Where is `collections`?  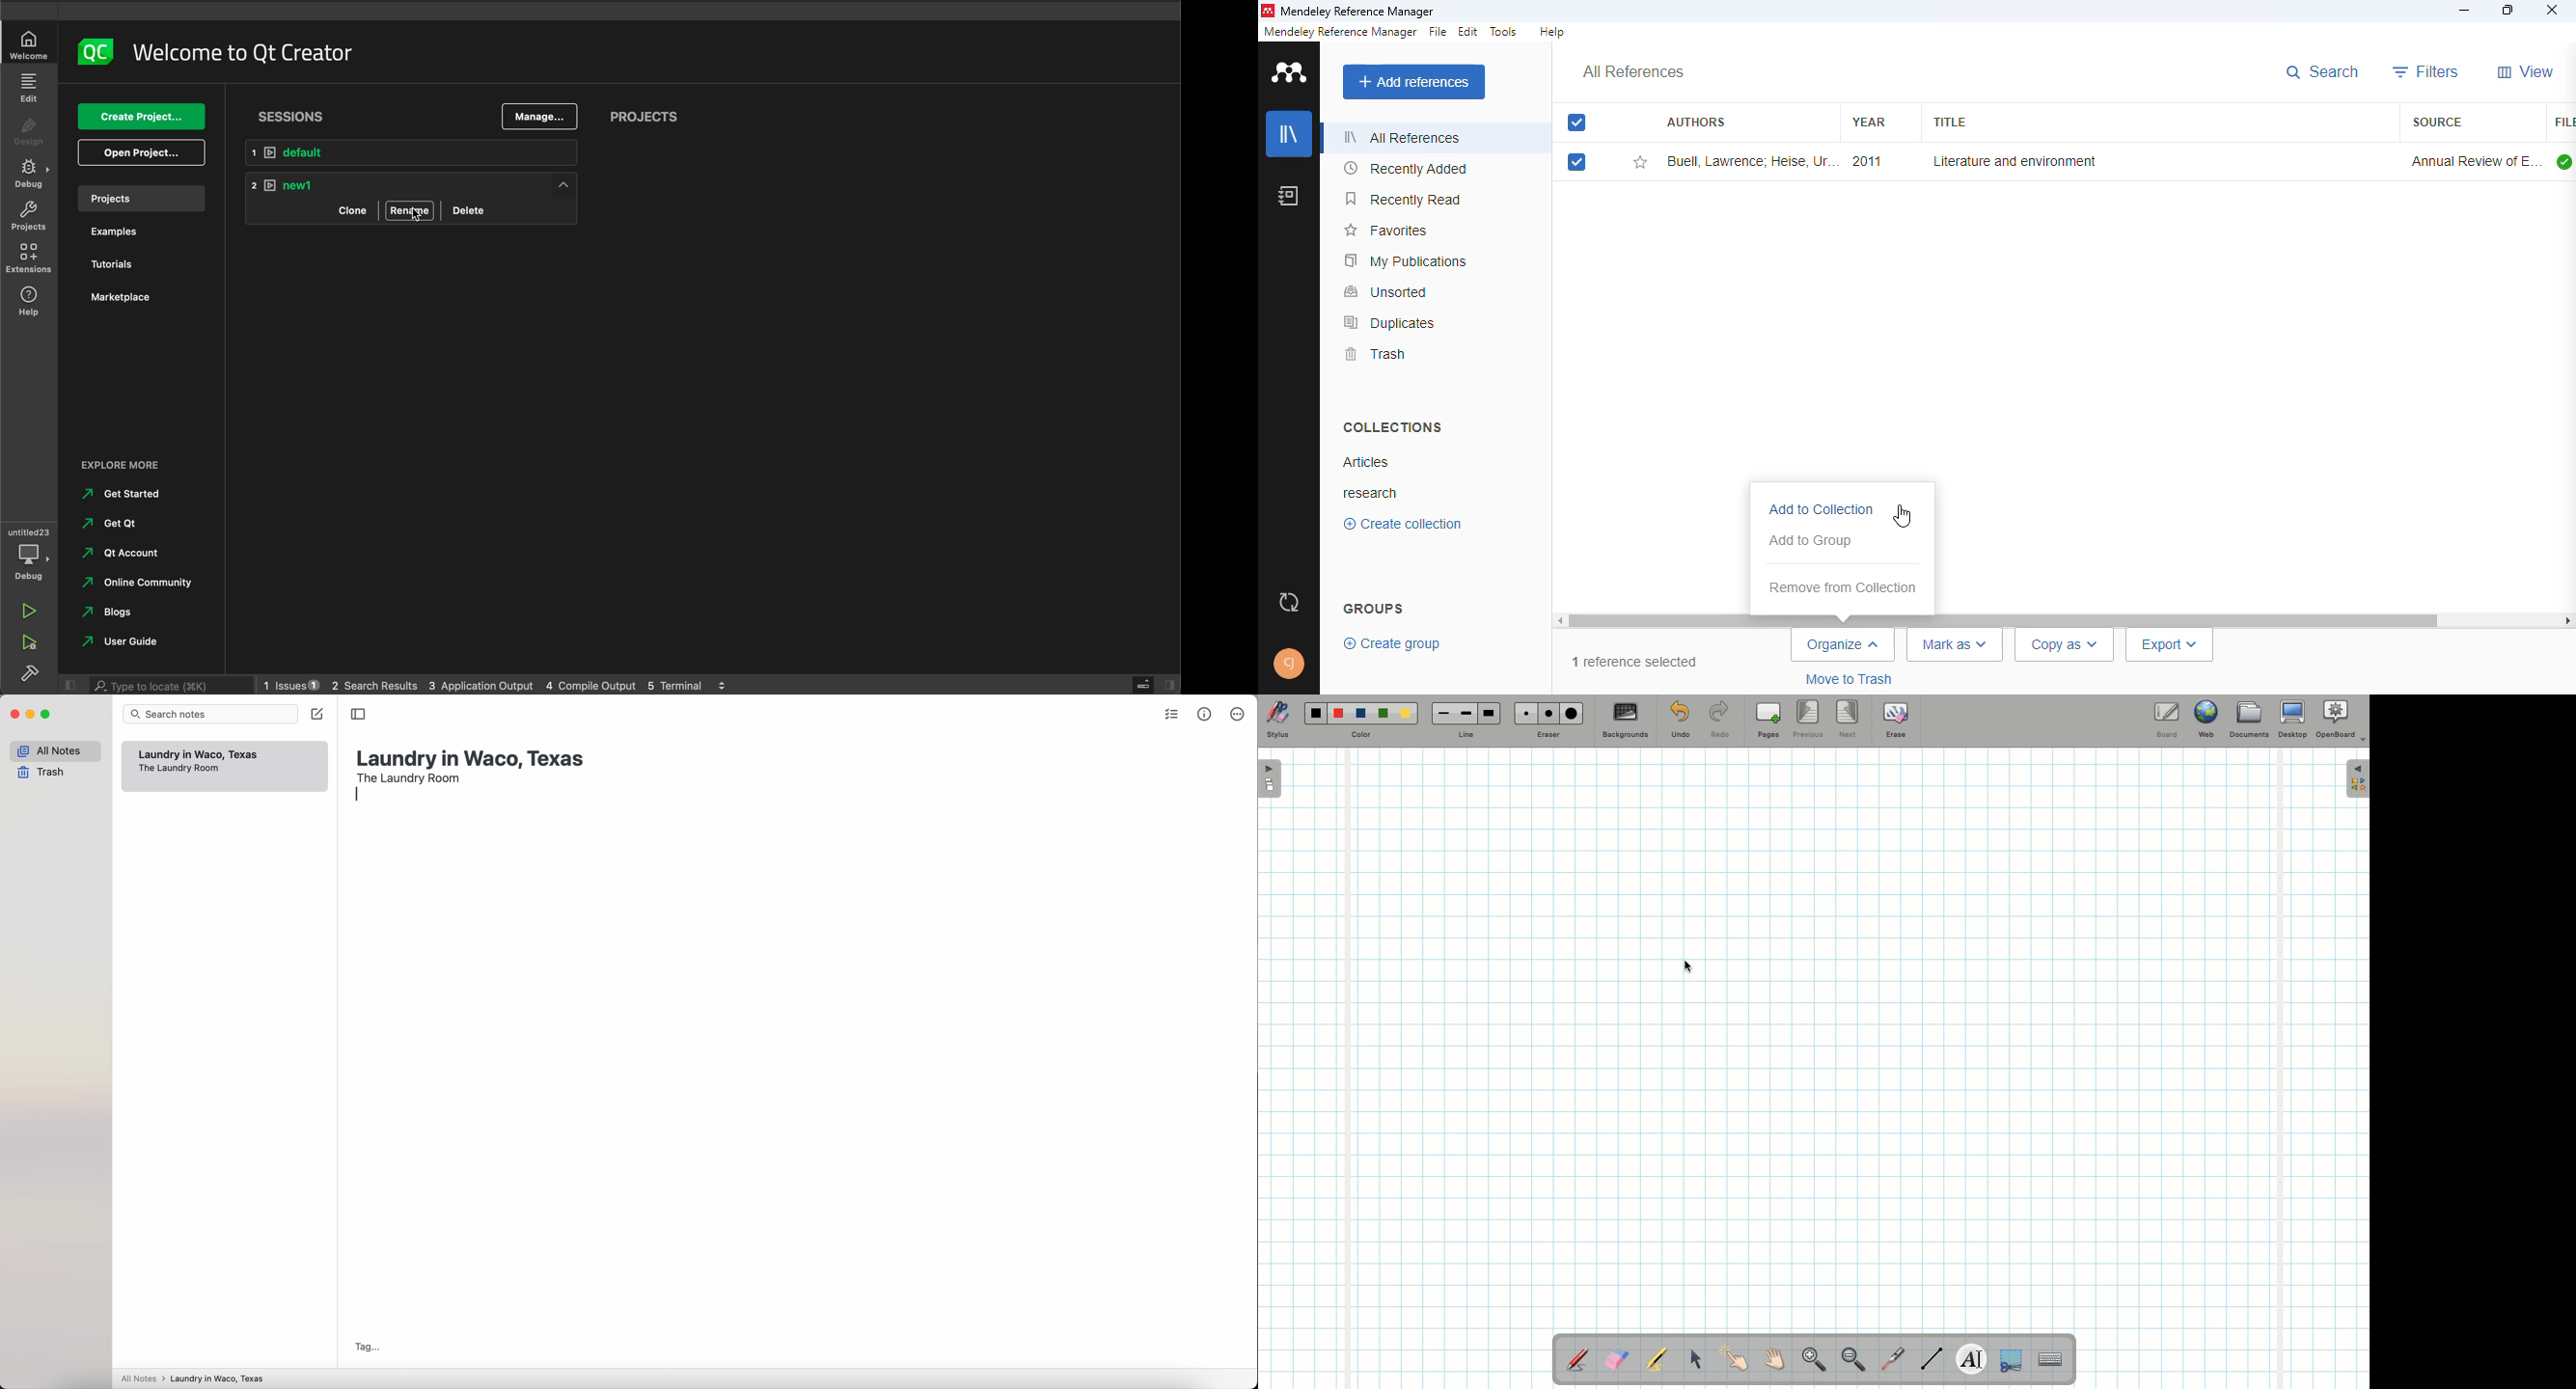
collections is located at coordinates (1394, 427).